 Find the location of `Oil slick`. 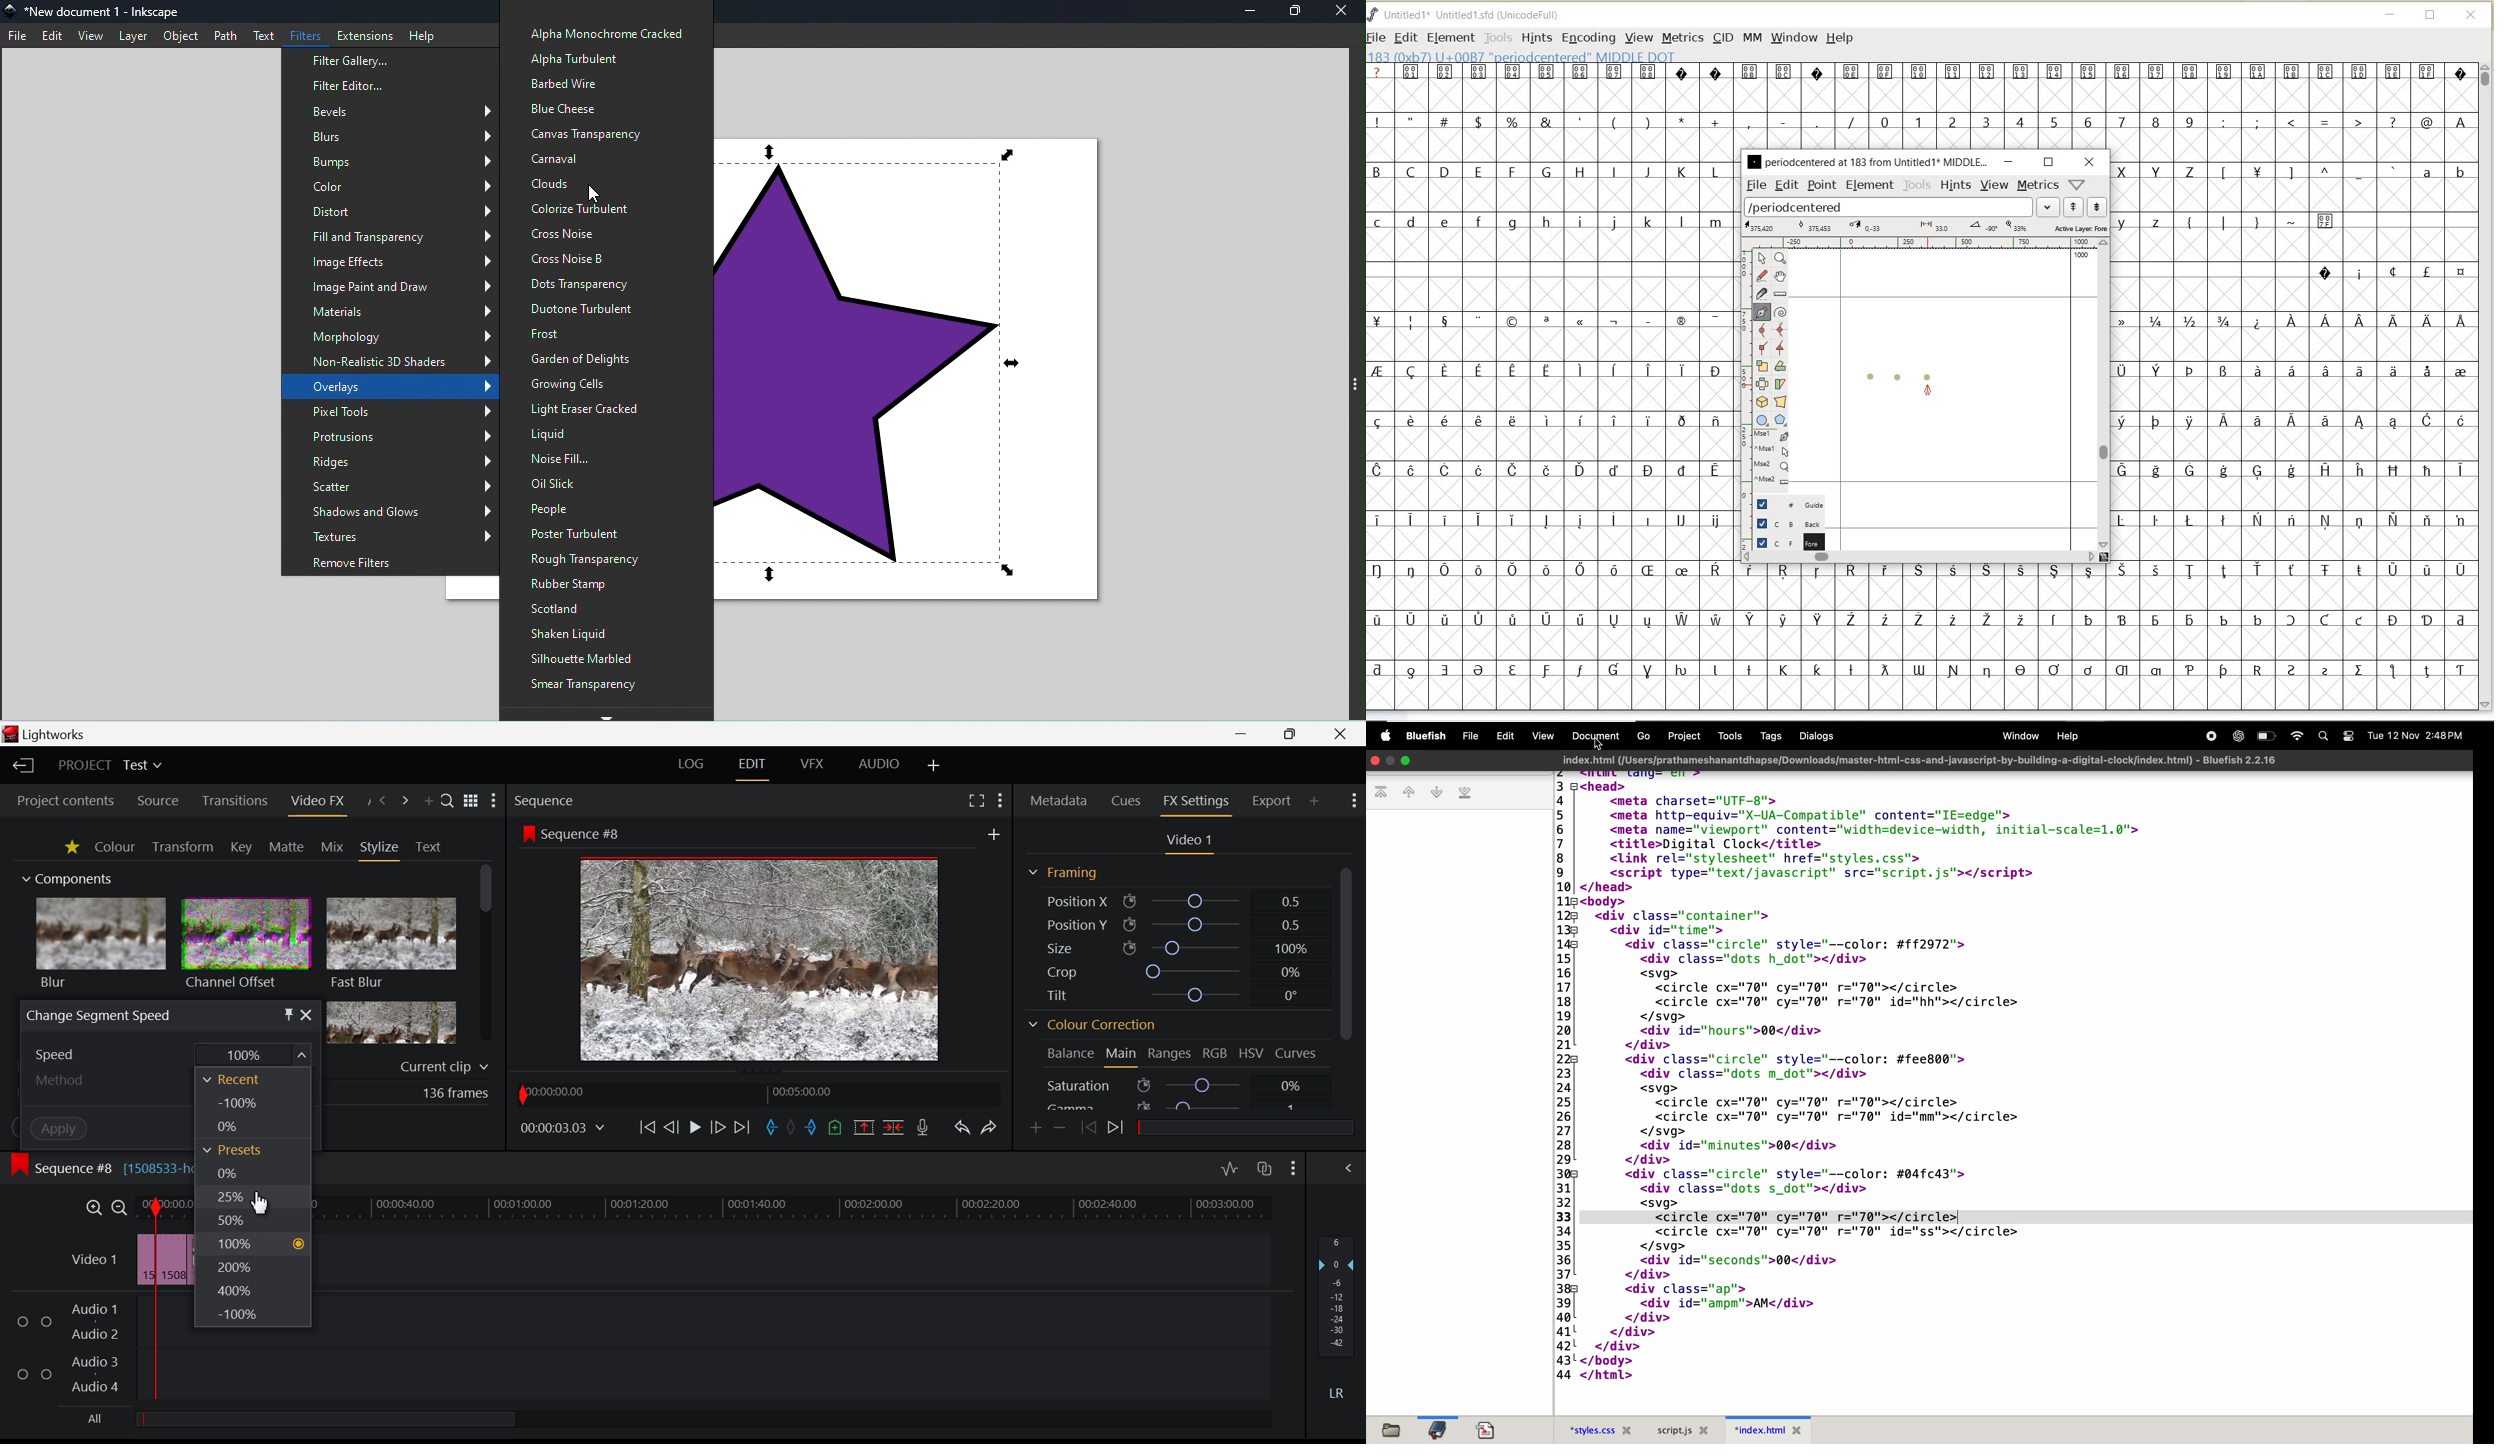

Oil slick is located at coordinates (603, 484).